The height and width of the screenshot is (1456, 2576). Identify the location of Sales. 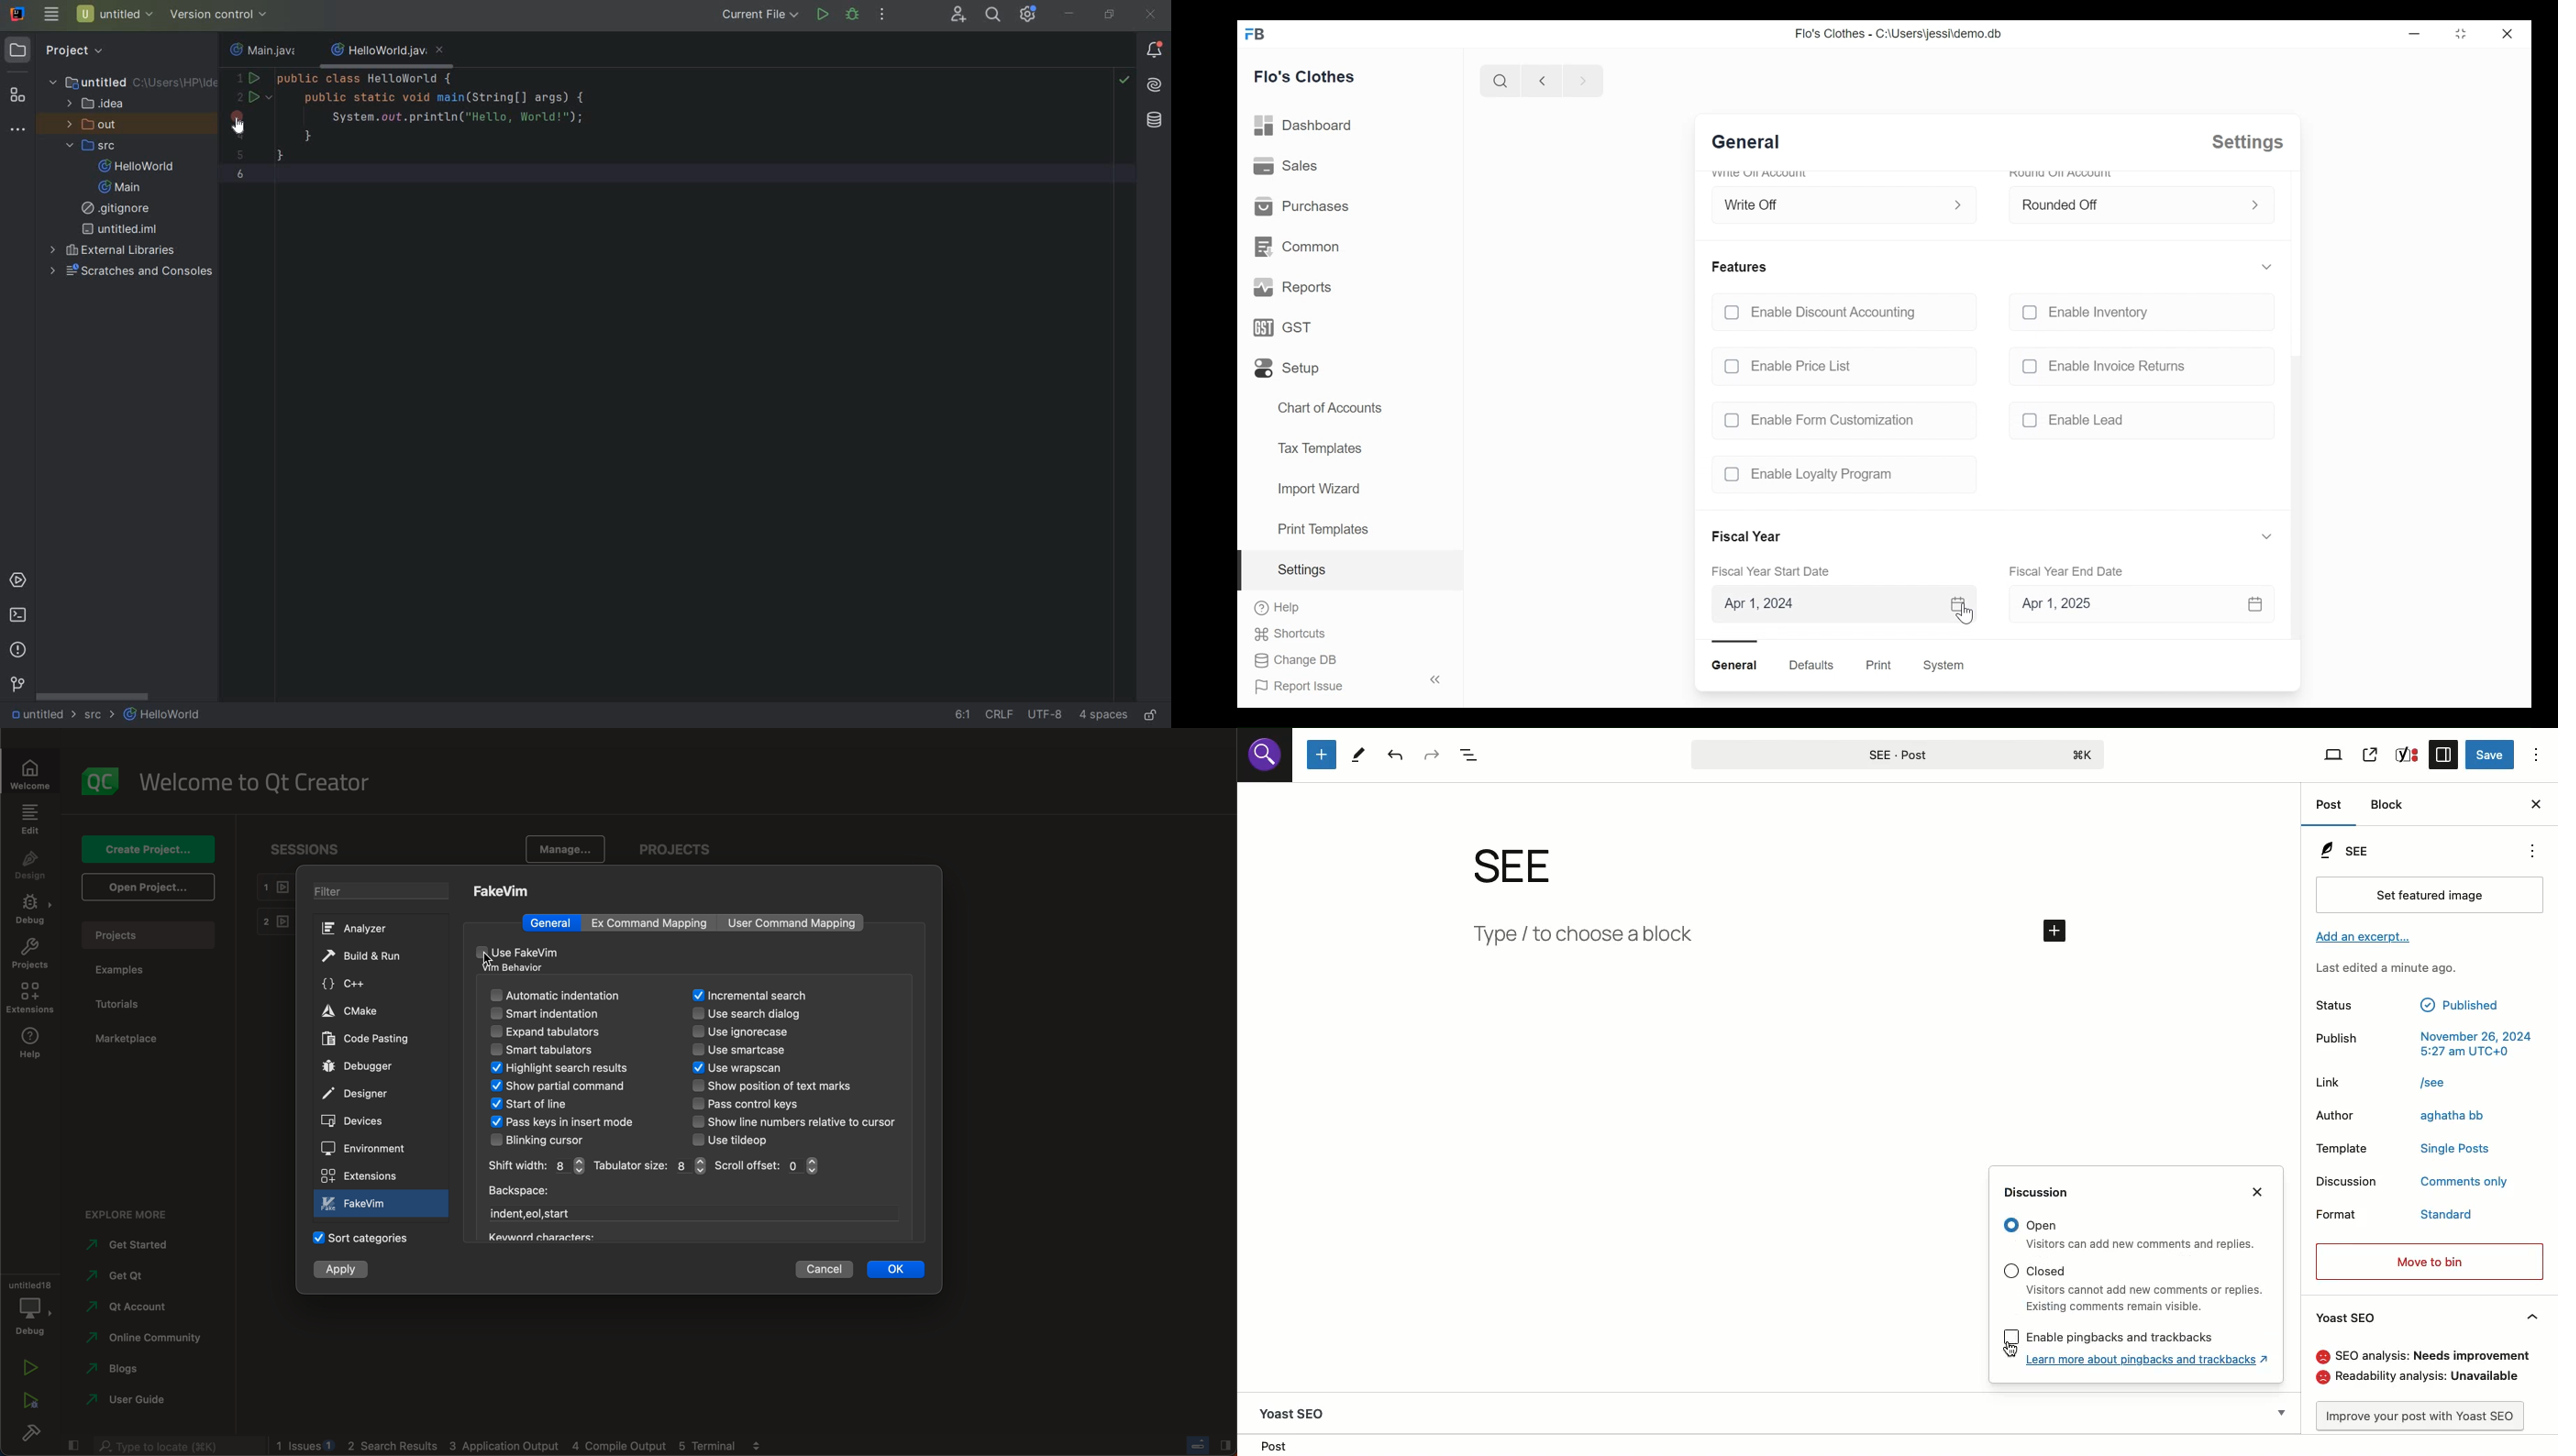
(1286, 166).